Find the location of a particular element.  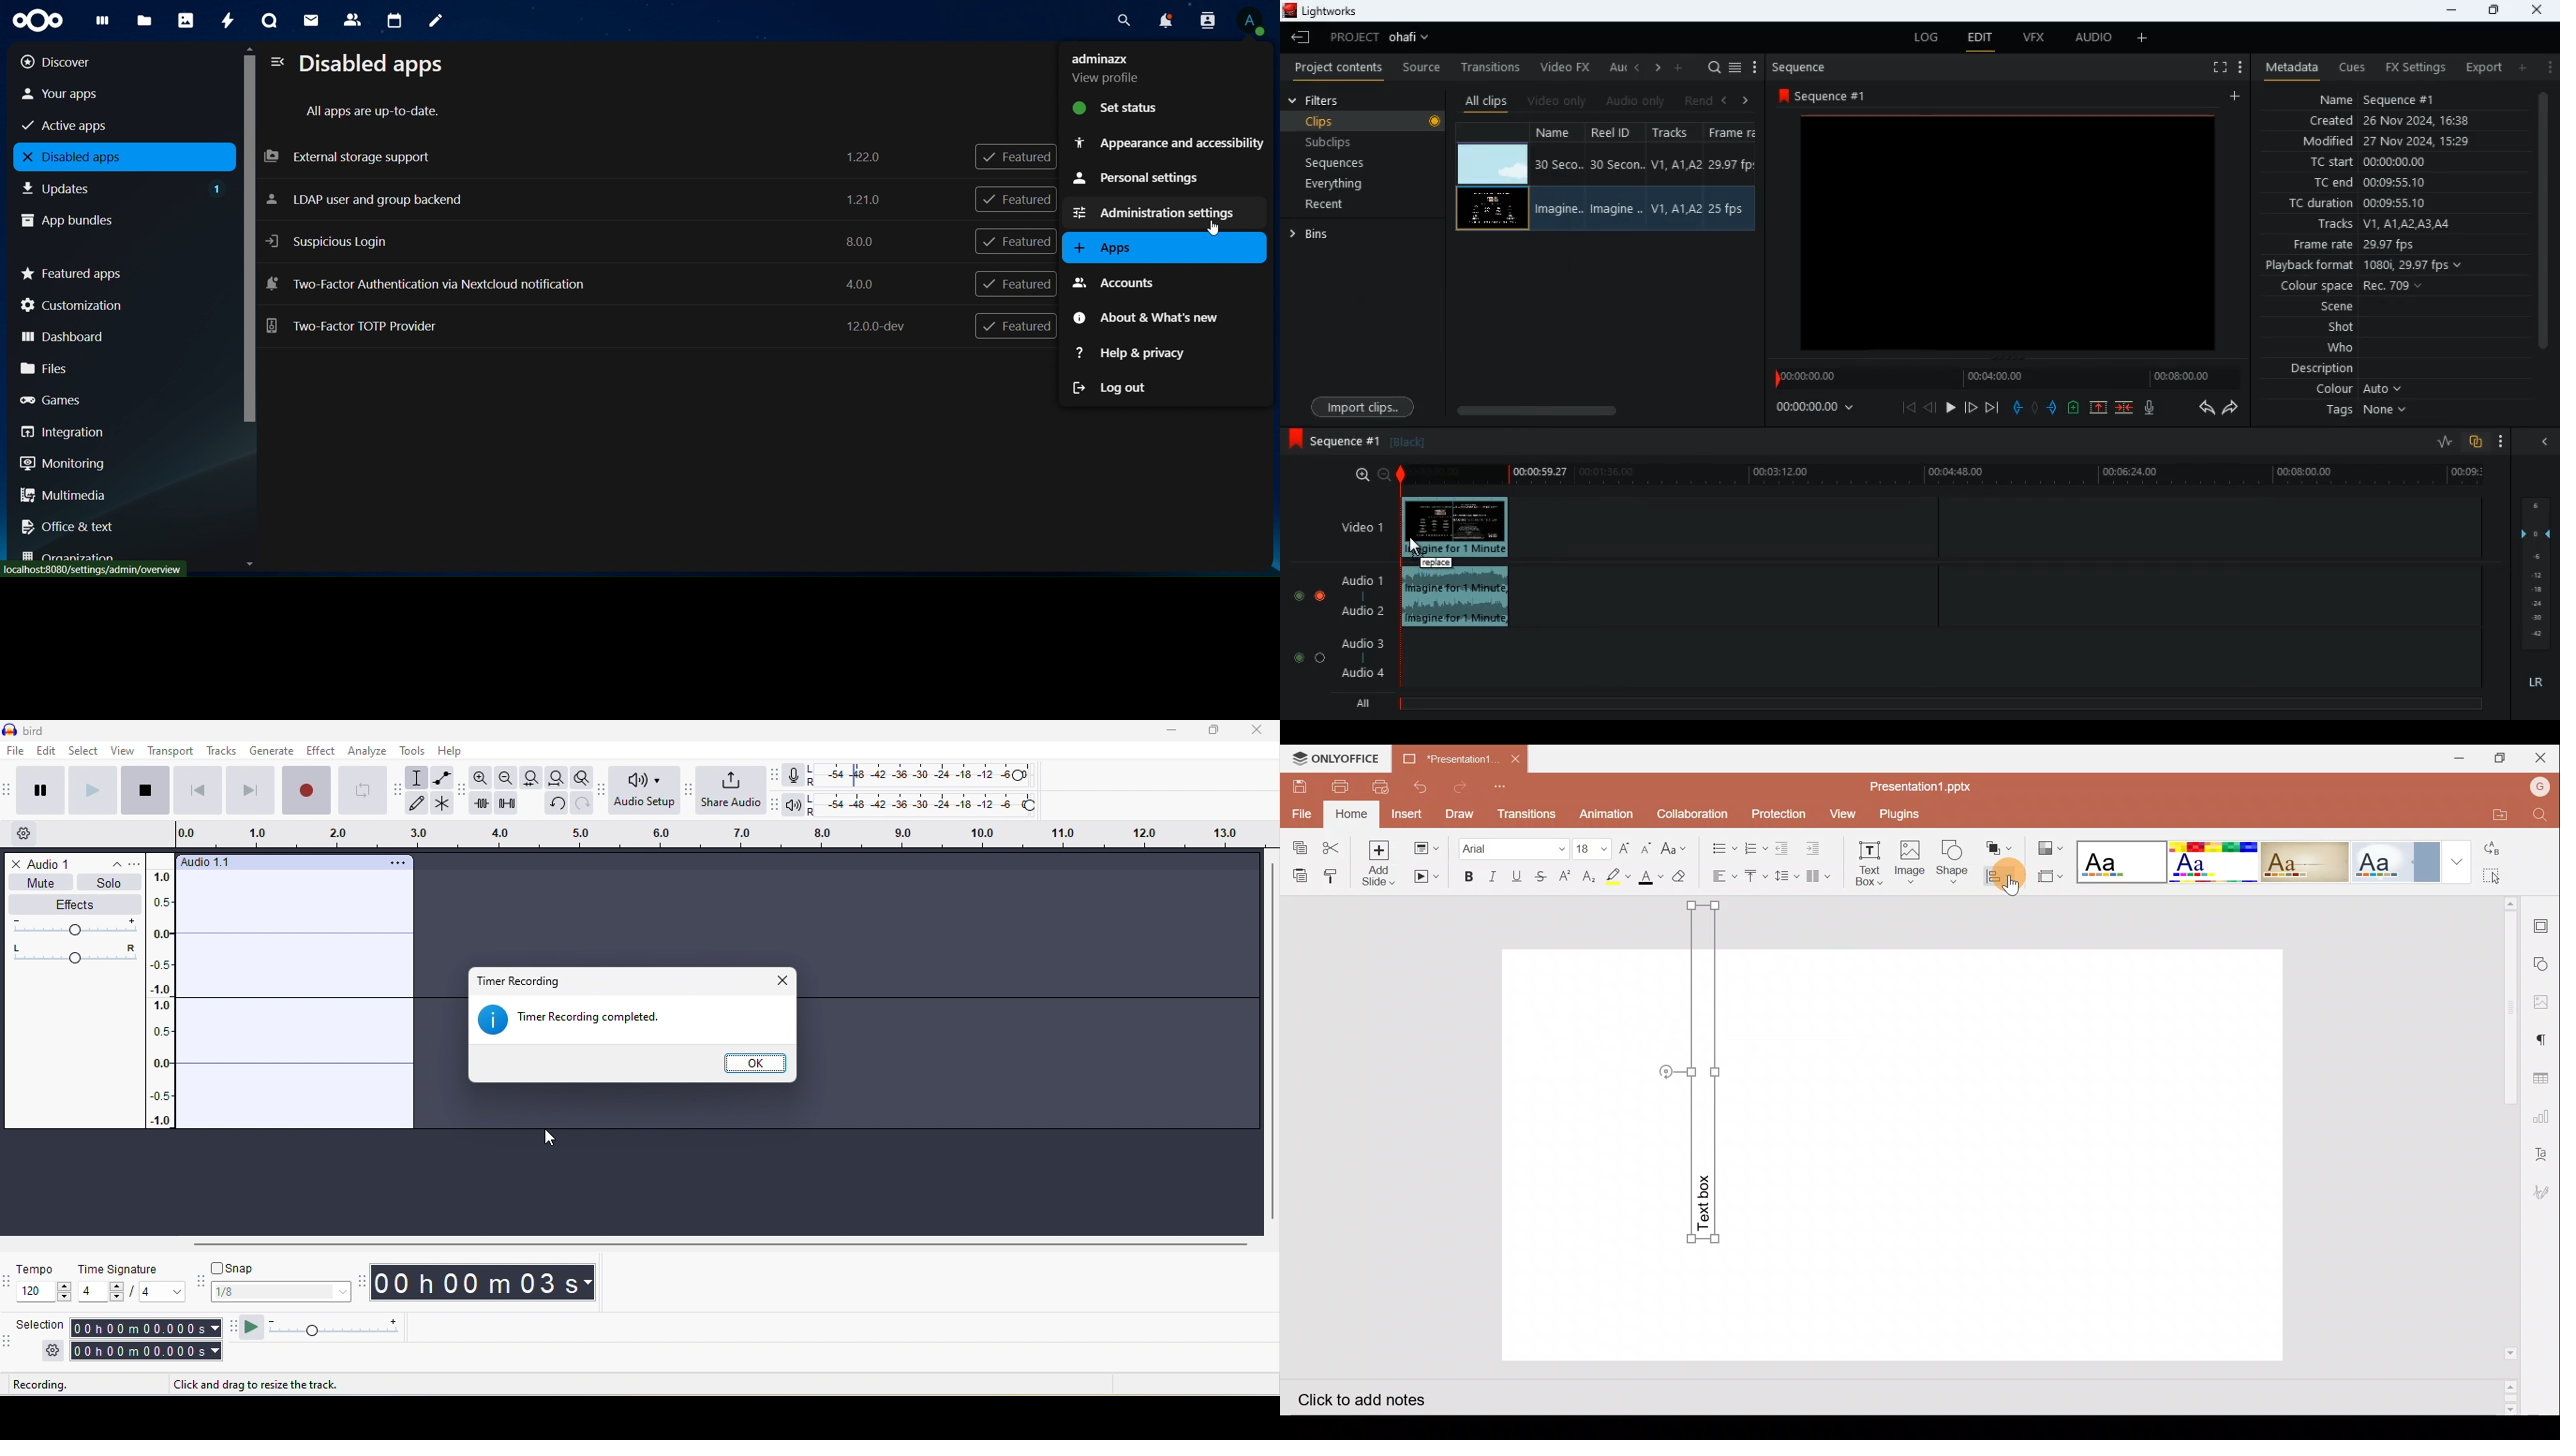

*Presentation.. is located at coordinates (1447, 757).